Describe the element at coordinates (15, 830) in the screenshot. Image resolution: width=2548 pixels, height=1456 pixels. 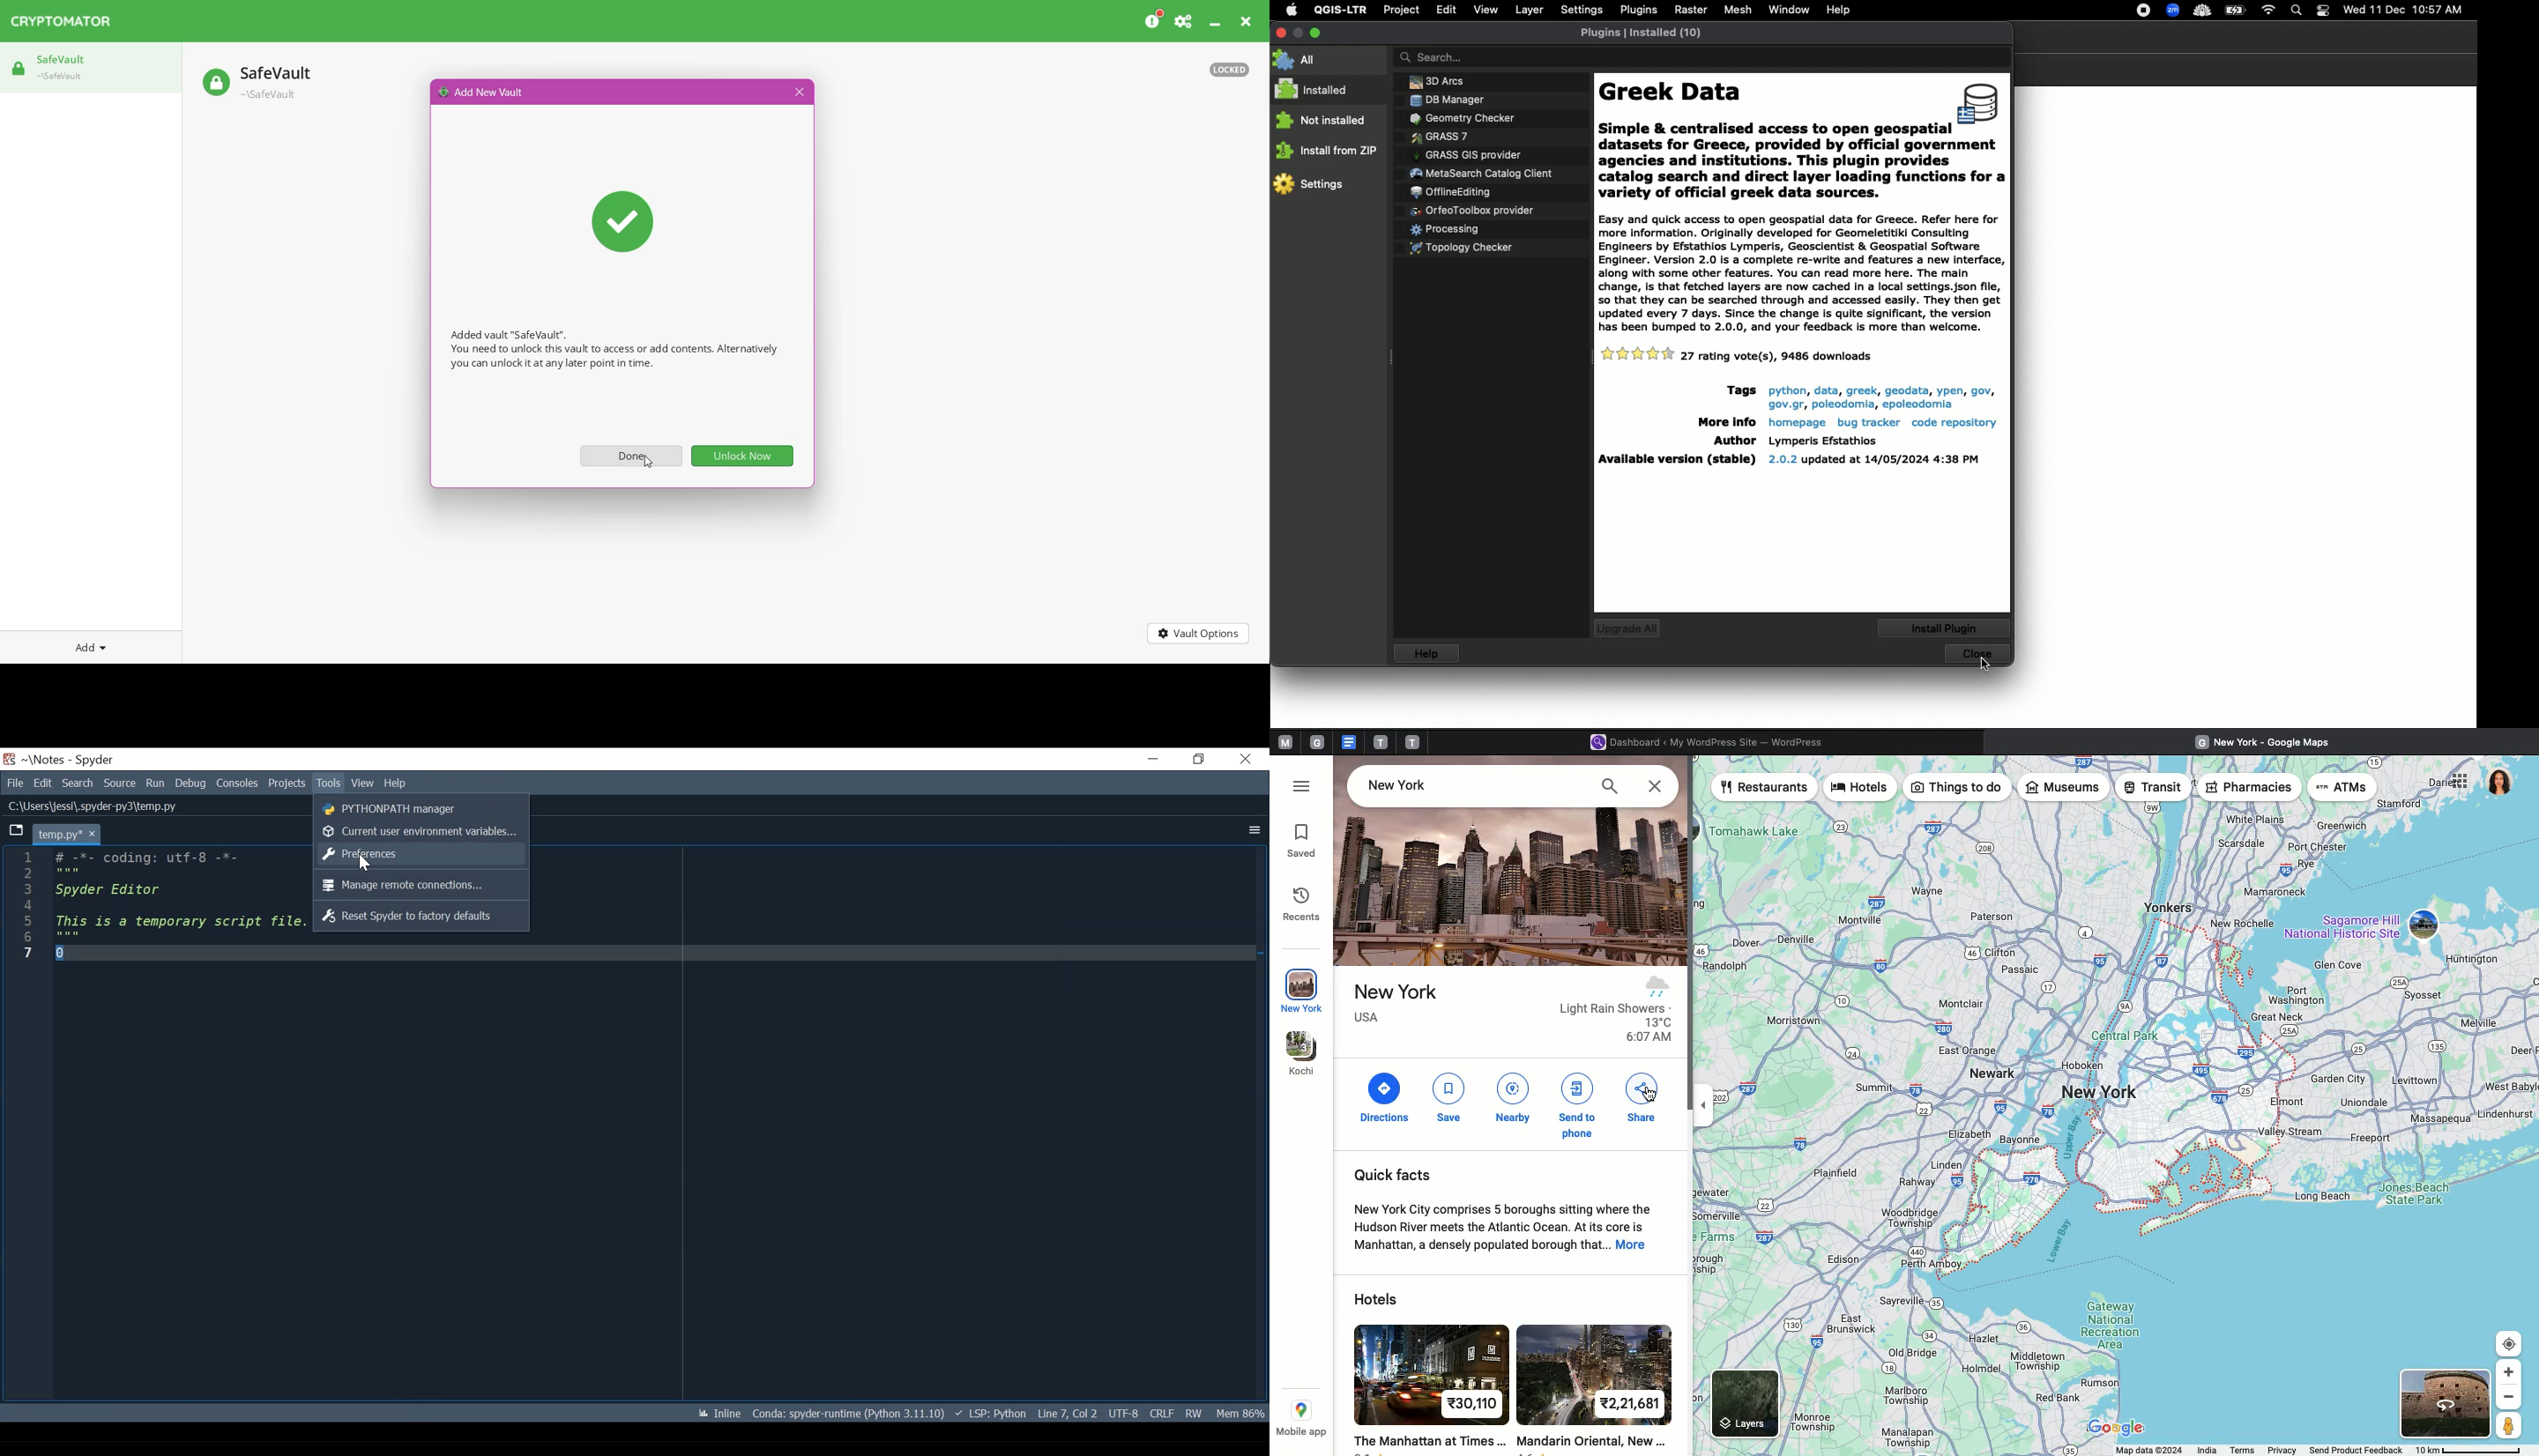
I see `Browse Tab` at that location.